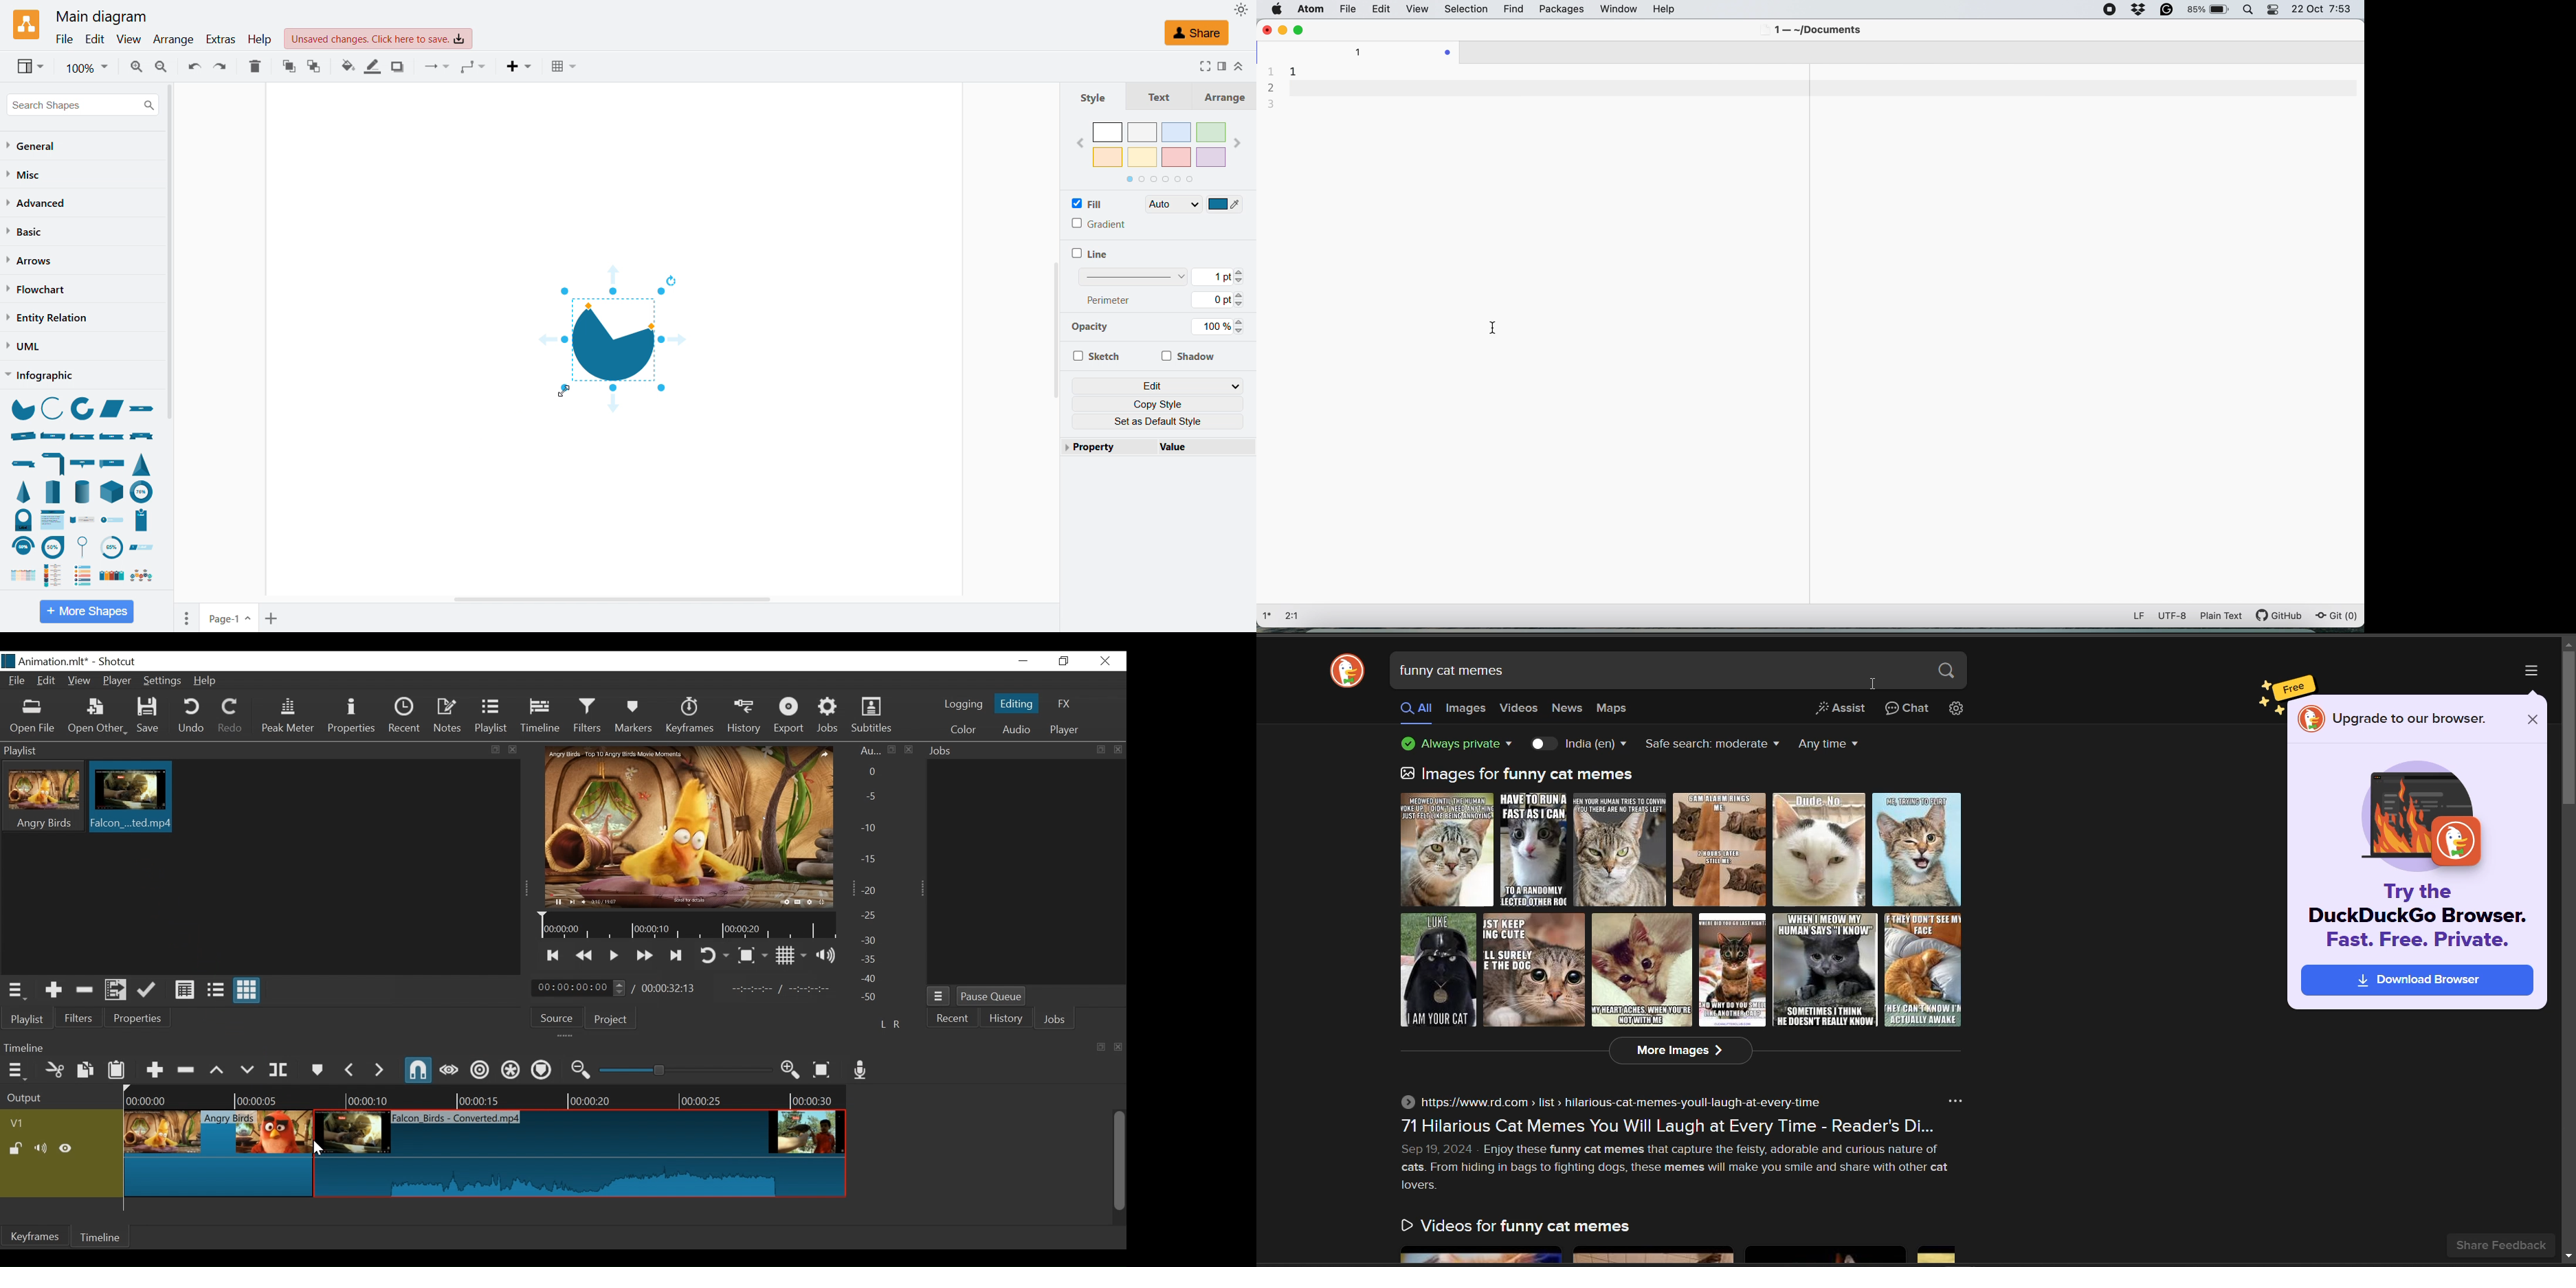 Image resolution: width=2576 pixels, height=1288 pixels. What do you see at coordinates (2173, 618) in the screenshot?
I see `utf 8` at bounding box center [2173, 618].